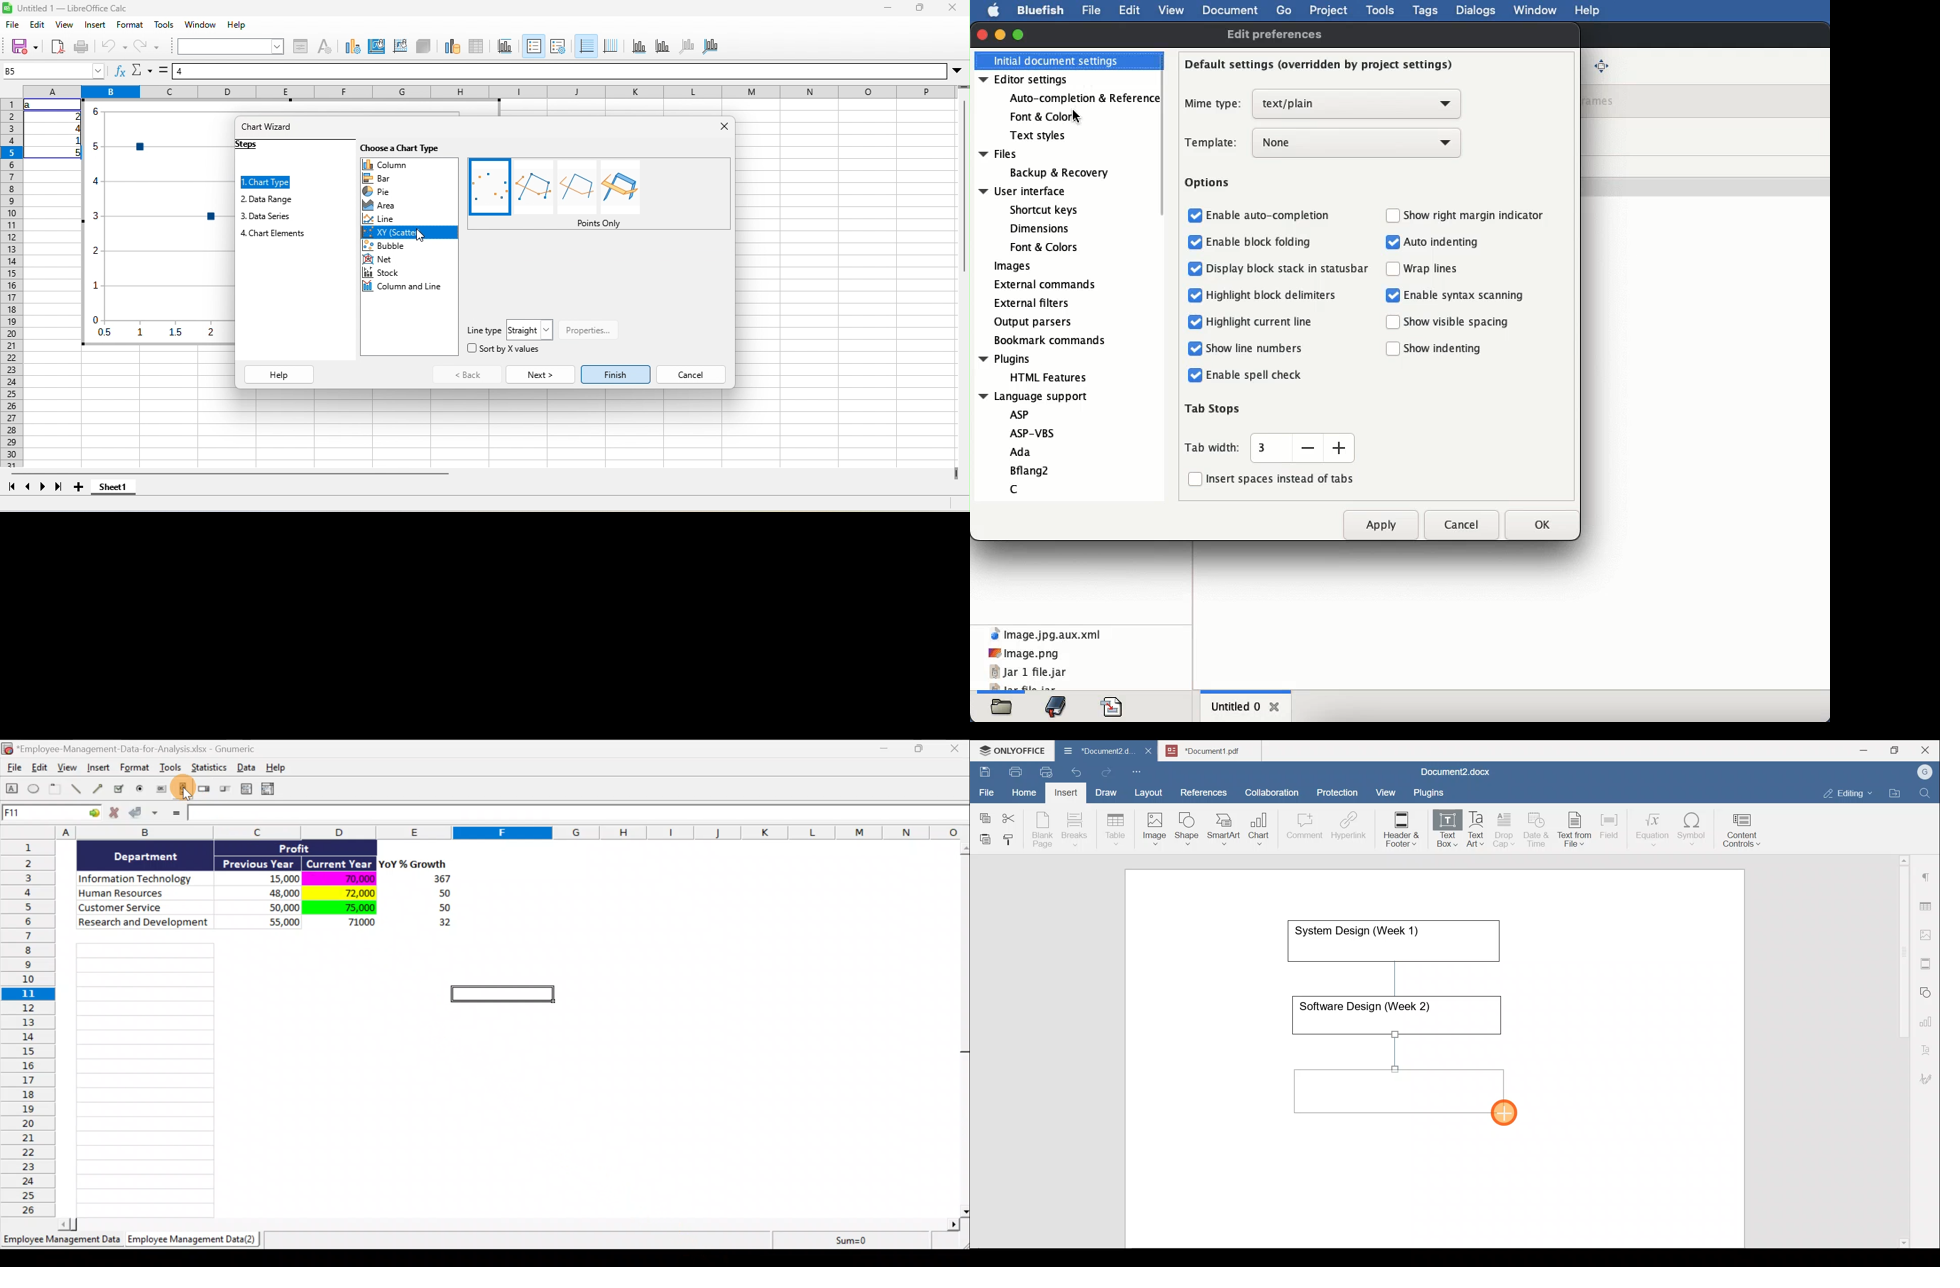  Describe the element at coordinates (54, 71) in the screenshot. I see `name box` at that location.